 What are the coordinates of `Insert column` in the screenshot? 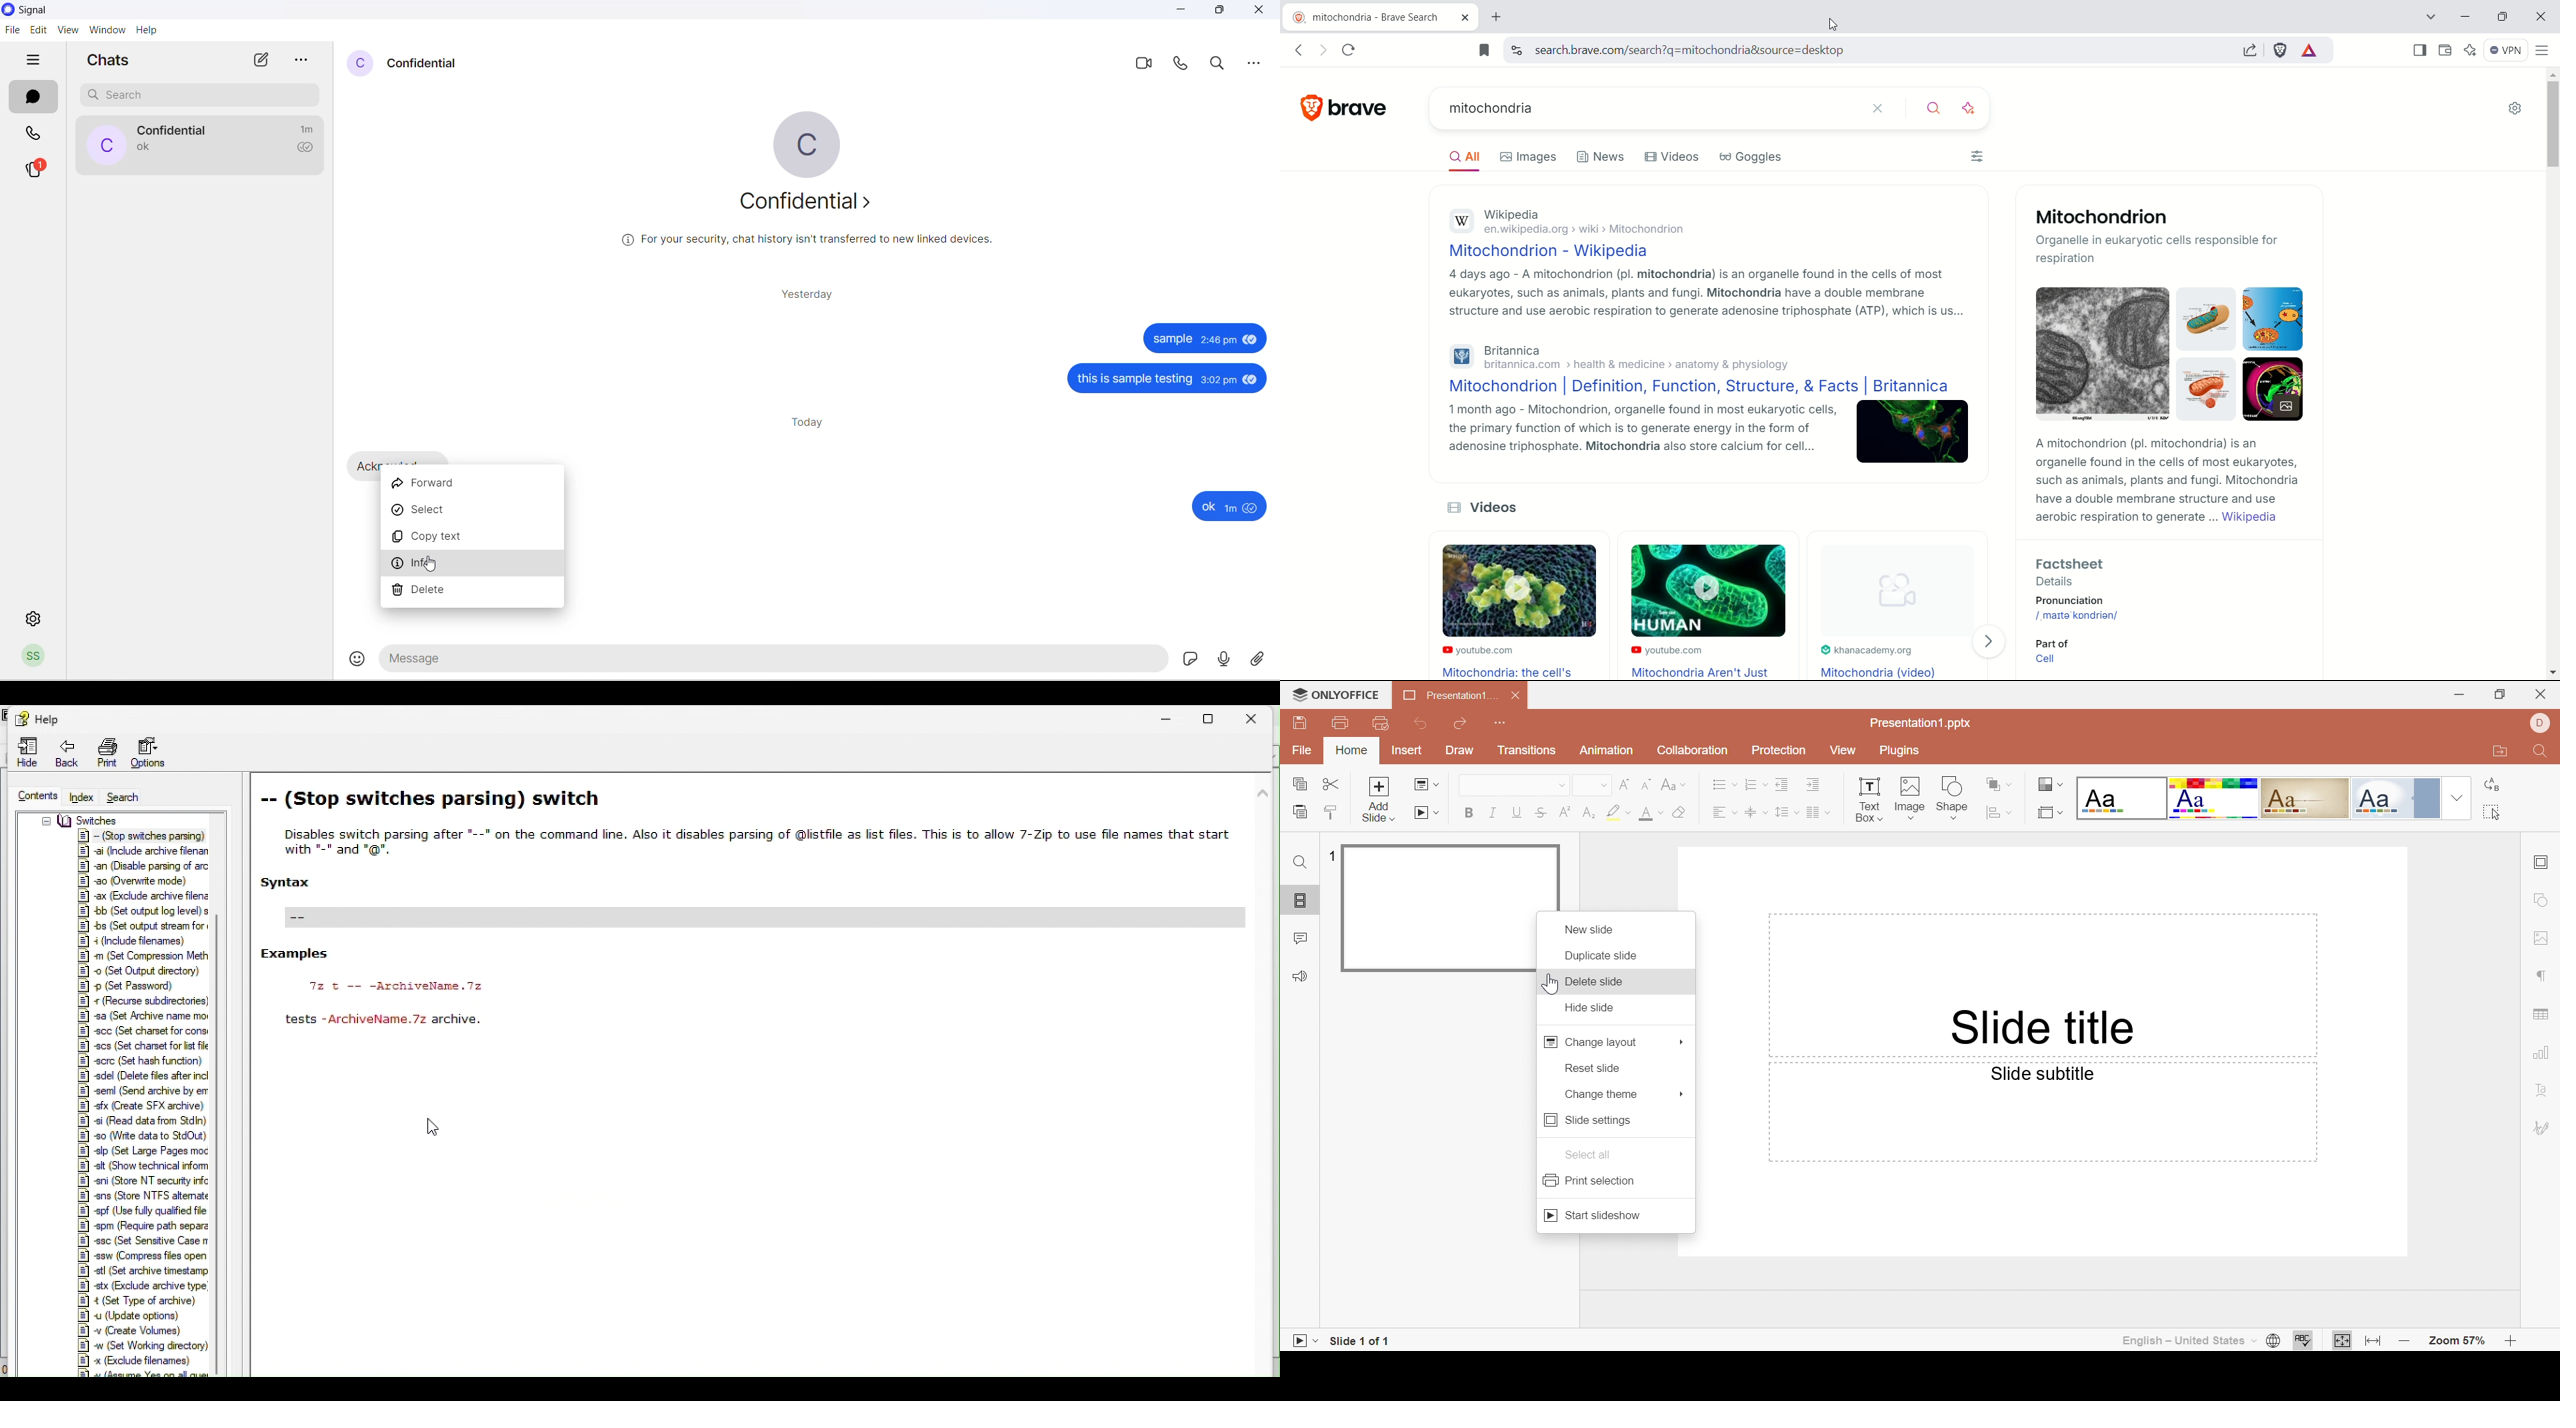 It's located at (1813, 814).